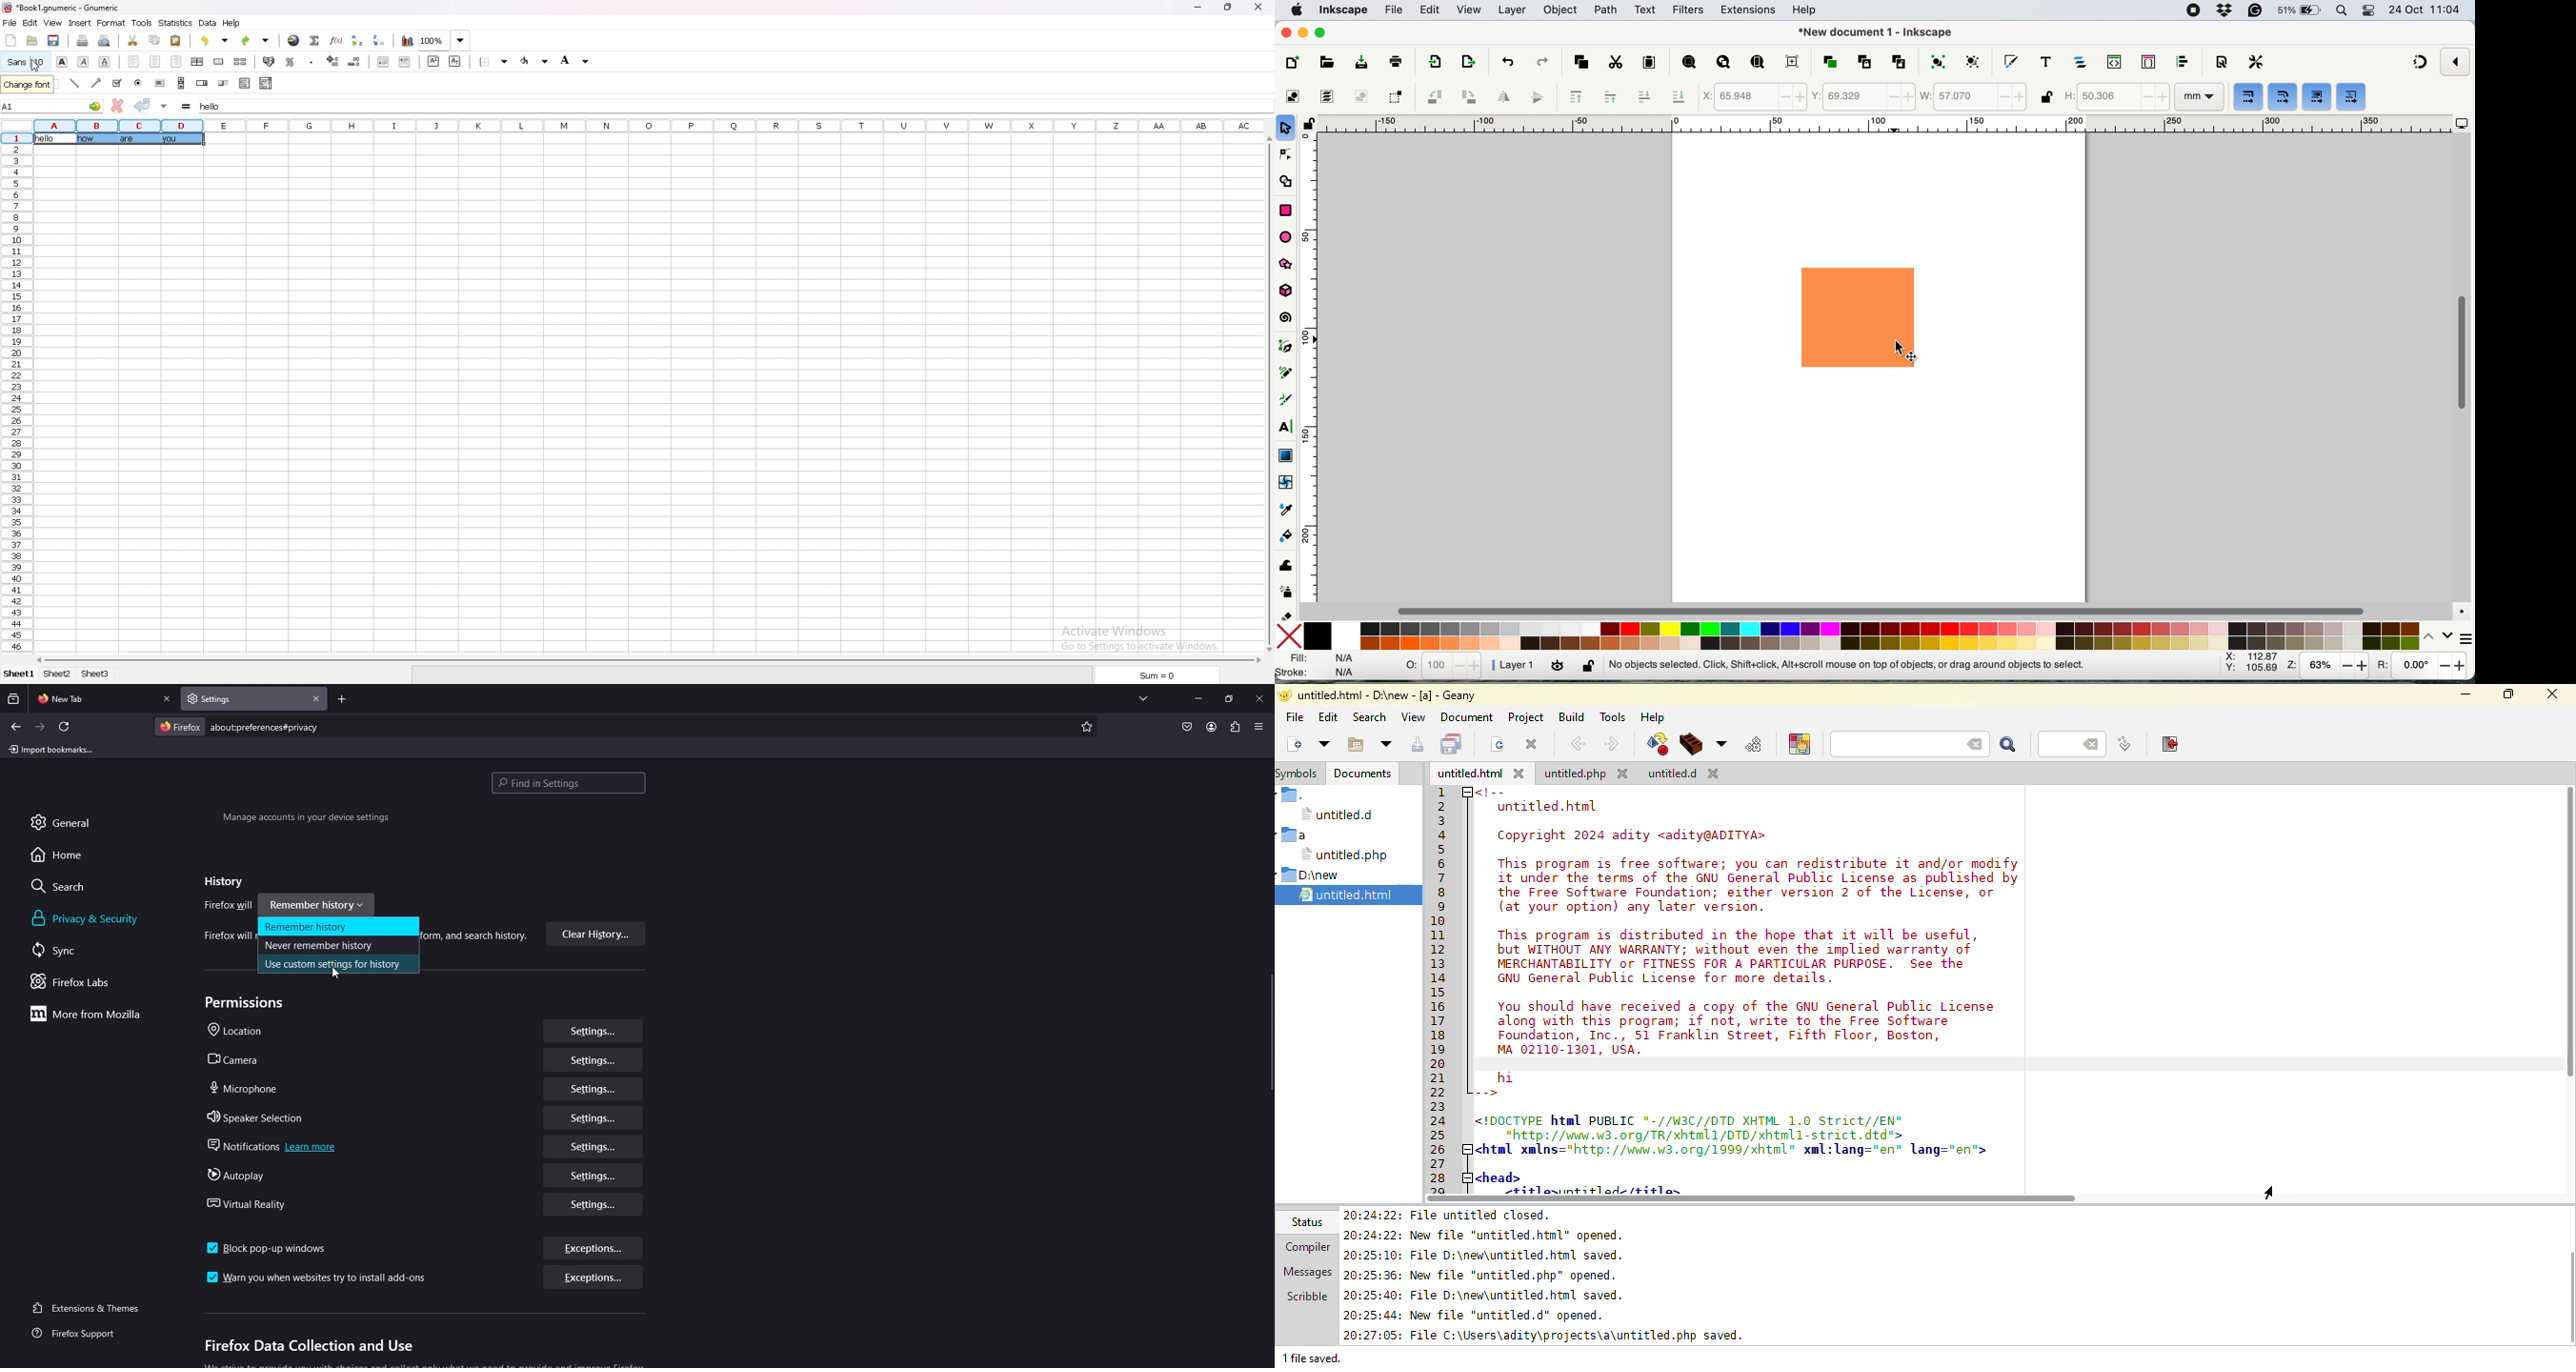  What do you see at coordinates (187, 106) in the screenshot?
I see `formula` at bounding box center [187, 106].